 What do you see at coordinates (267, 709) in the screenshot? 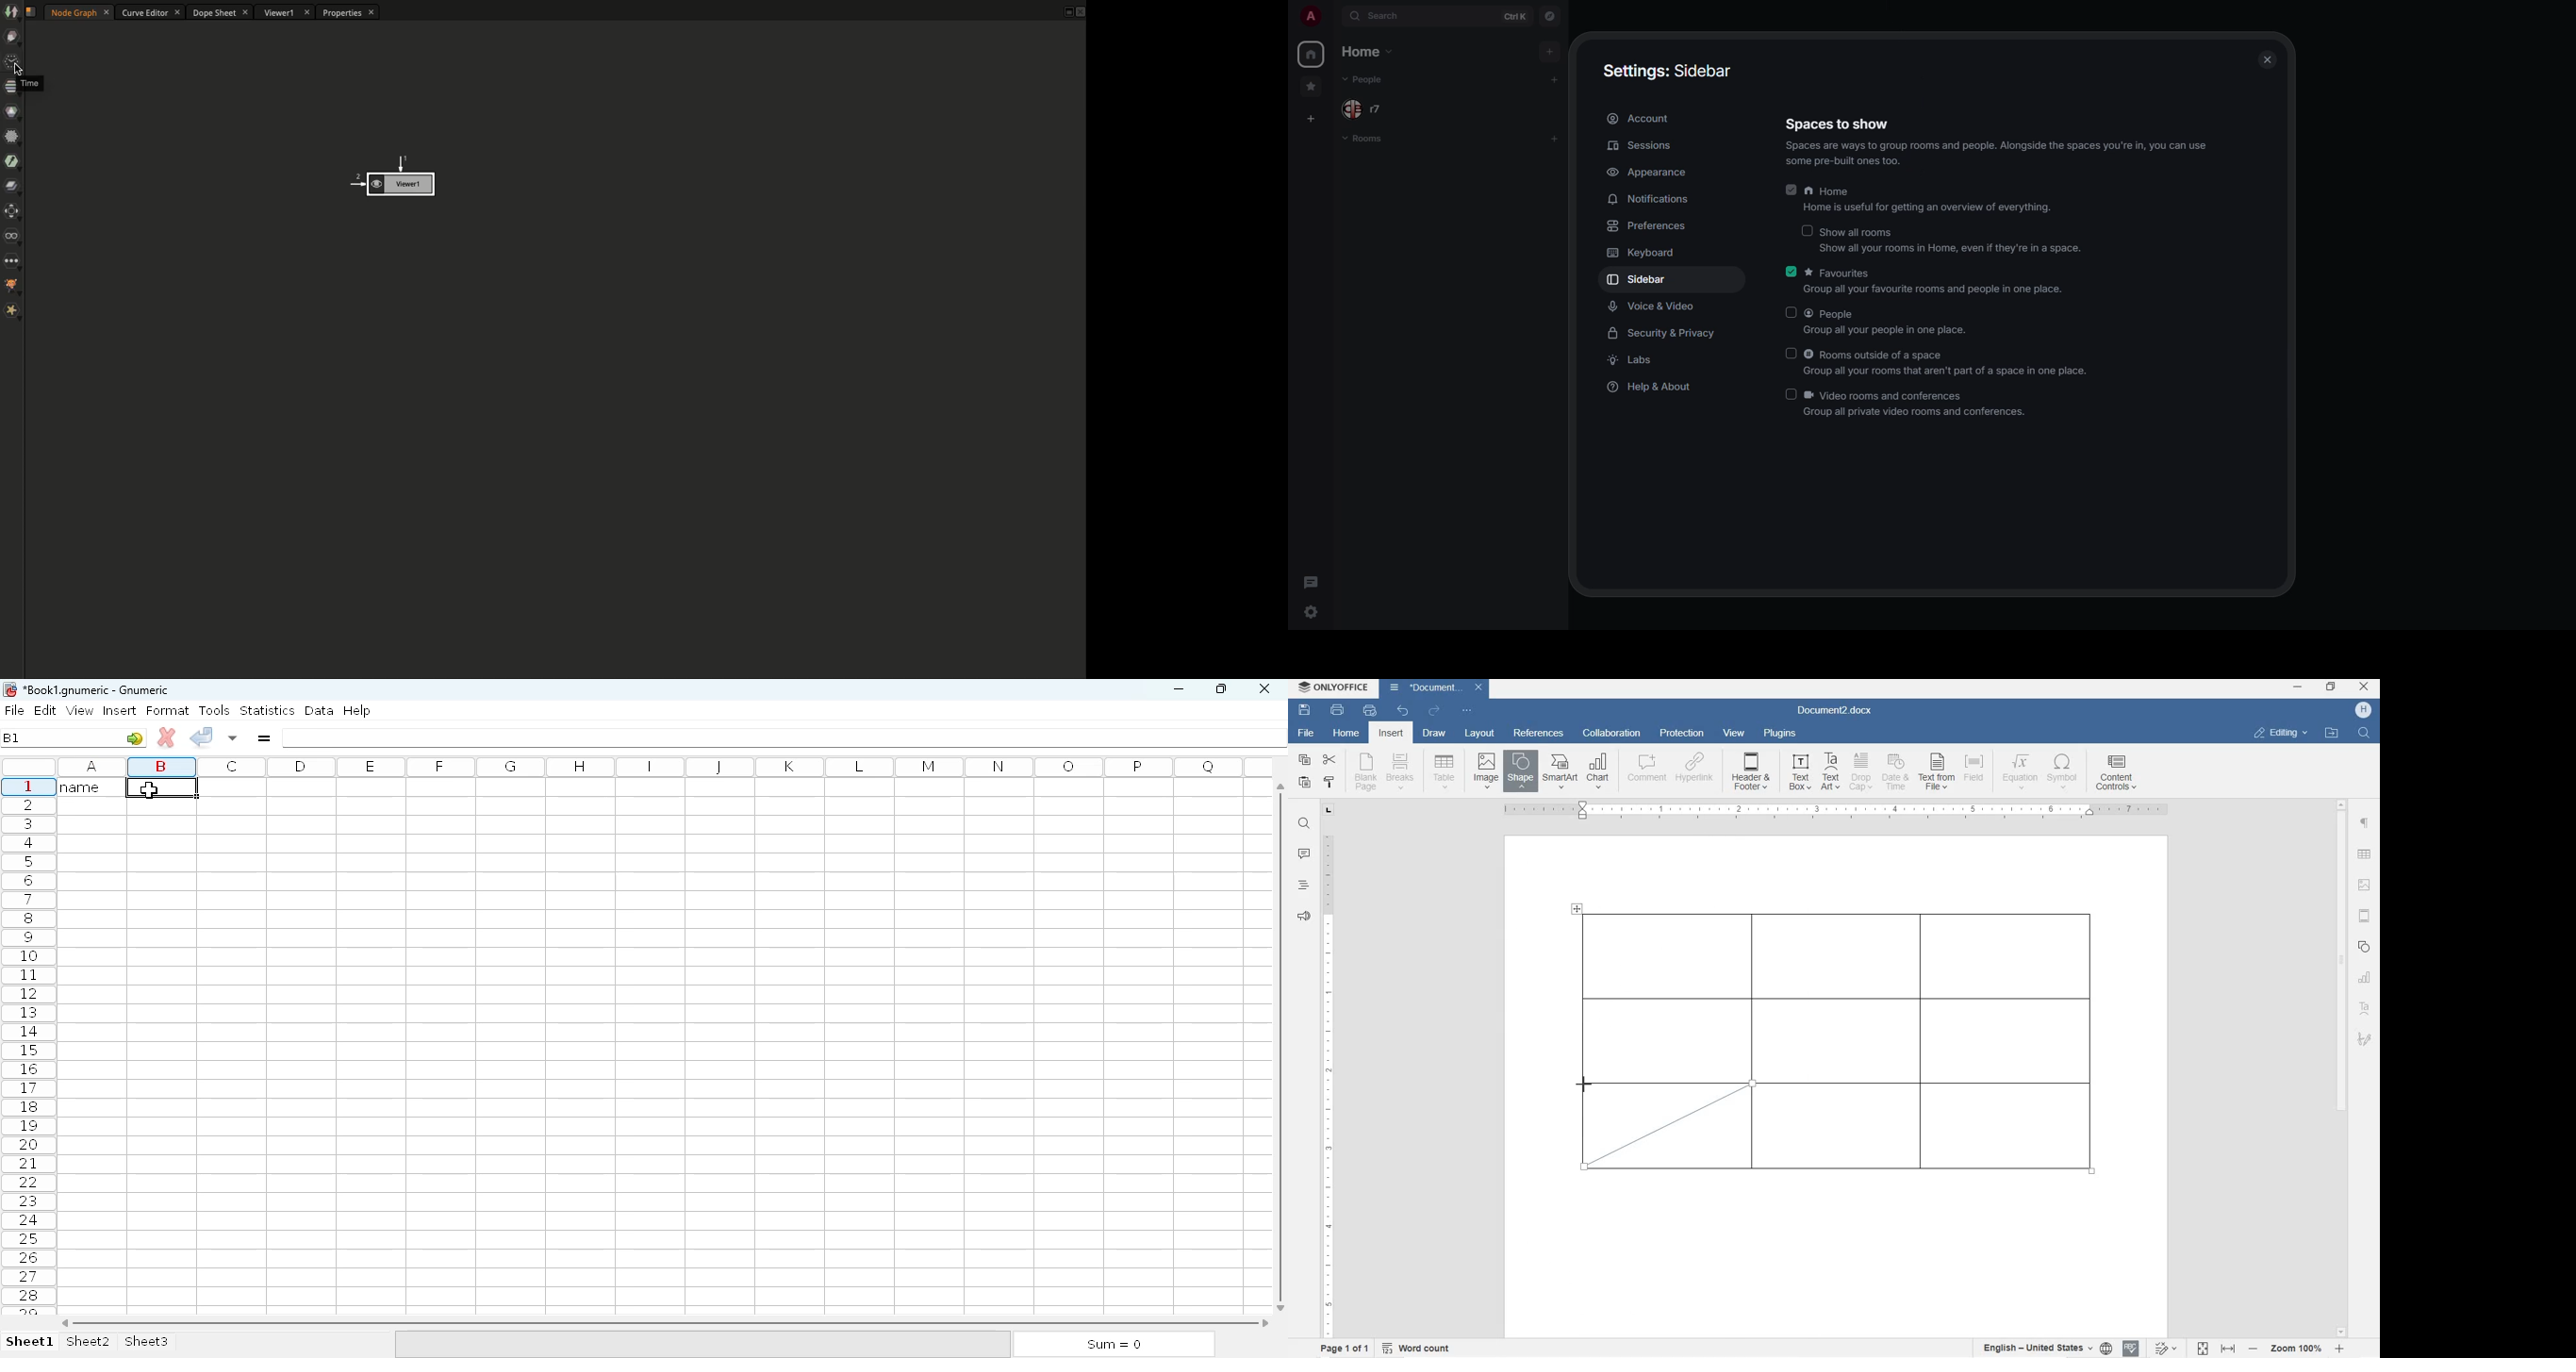
I see `statistics` at bounding box center [267, 709].